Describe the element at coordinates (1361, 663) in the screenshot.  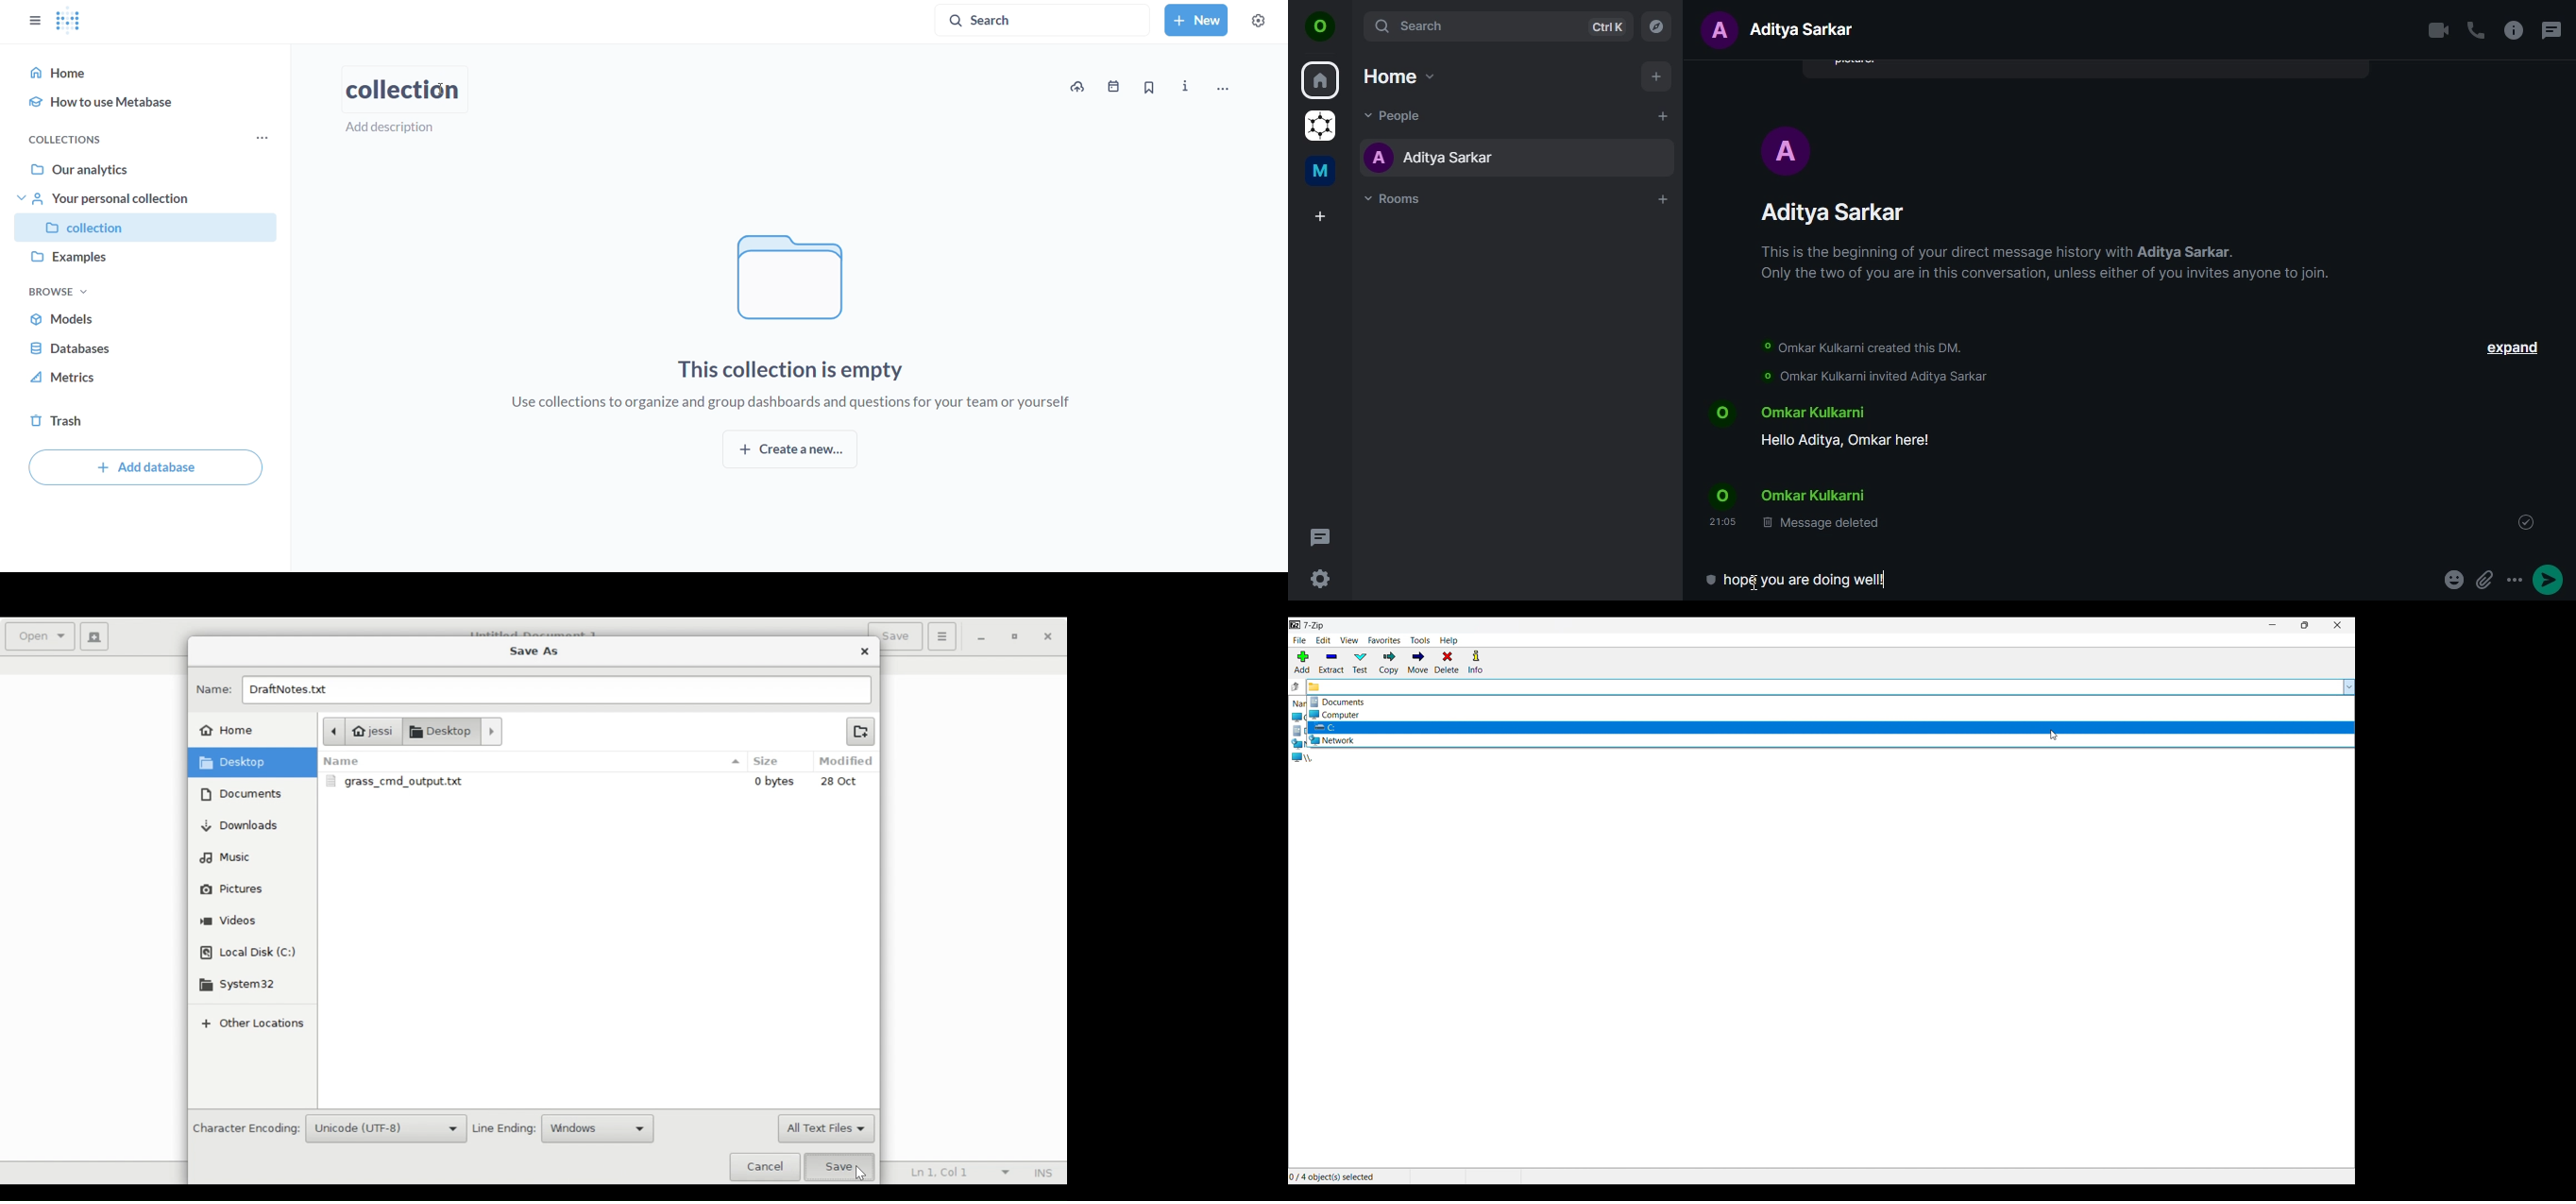
I see `Test` at that location.